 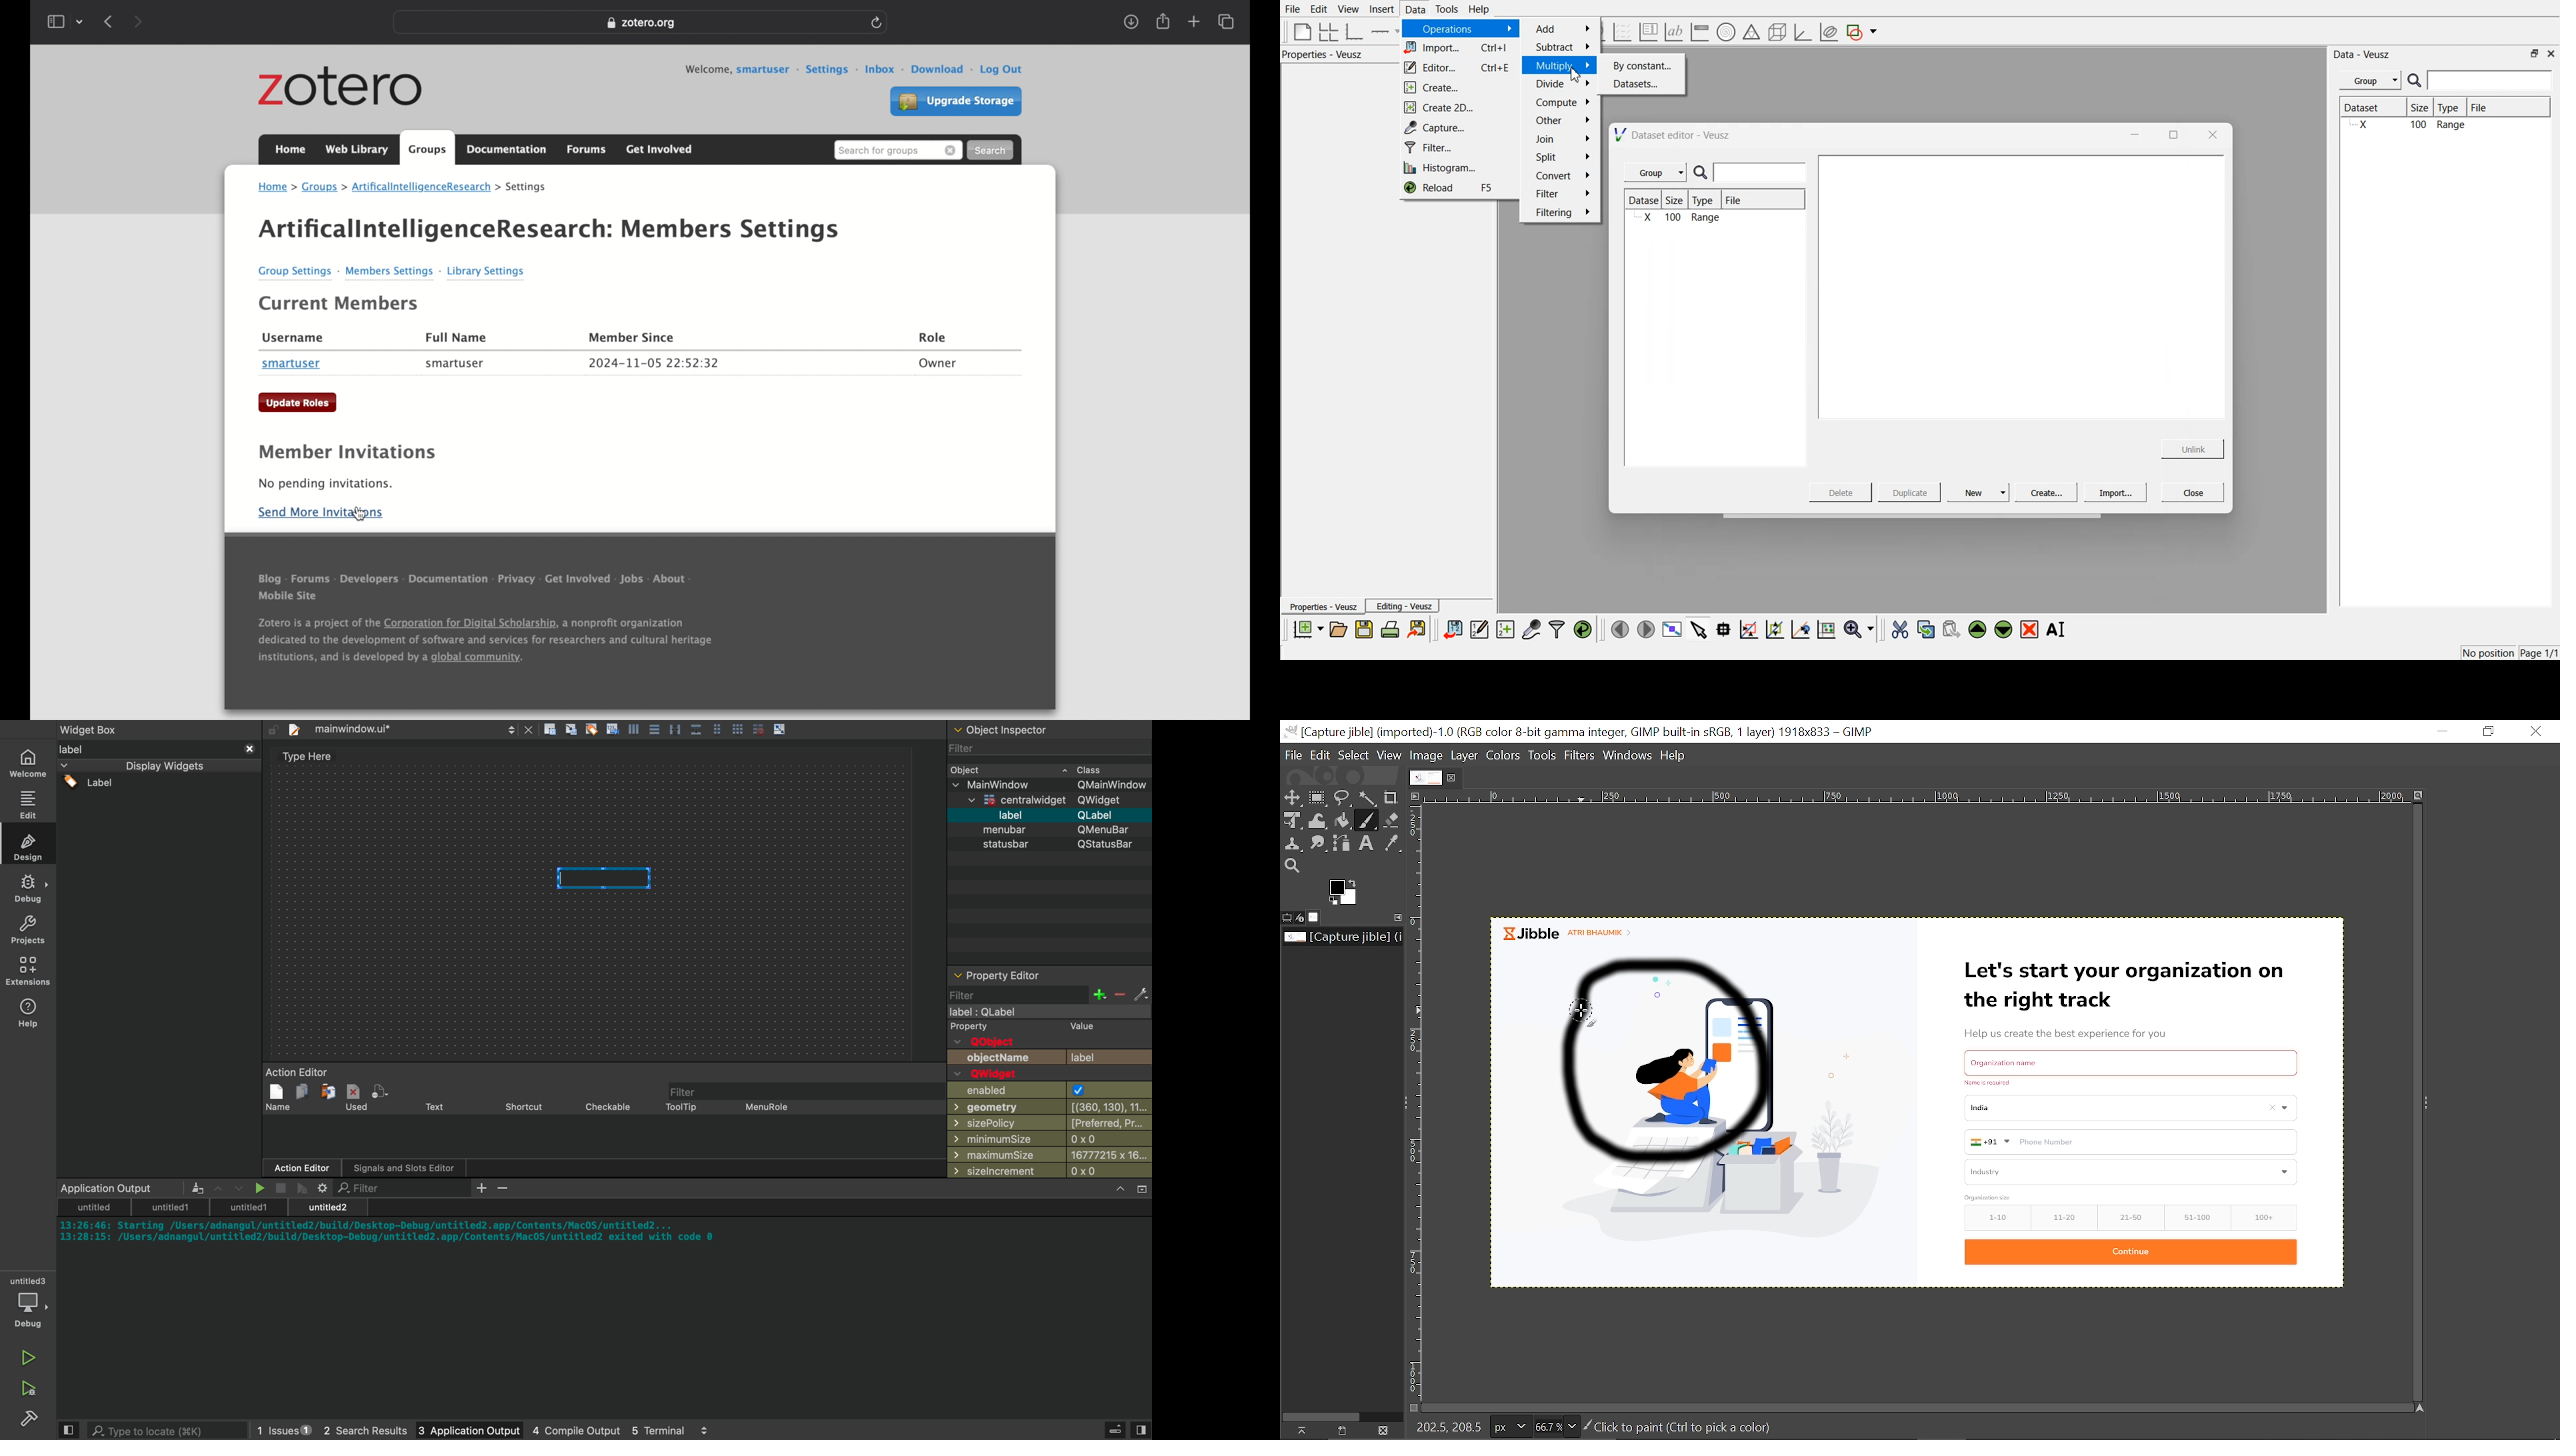 I want to click on create a new display for this image, so click(x=1339, y=1430).